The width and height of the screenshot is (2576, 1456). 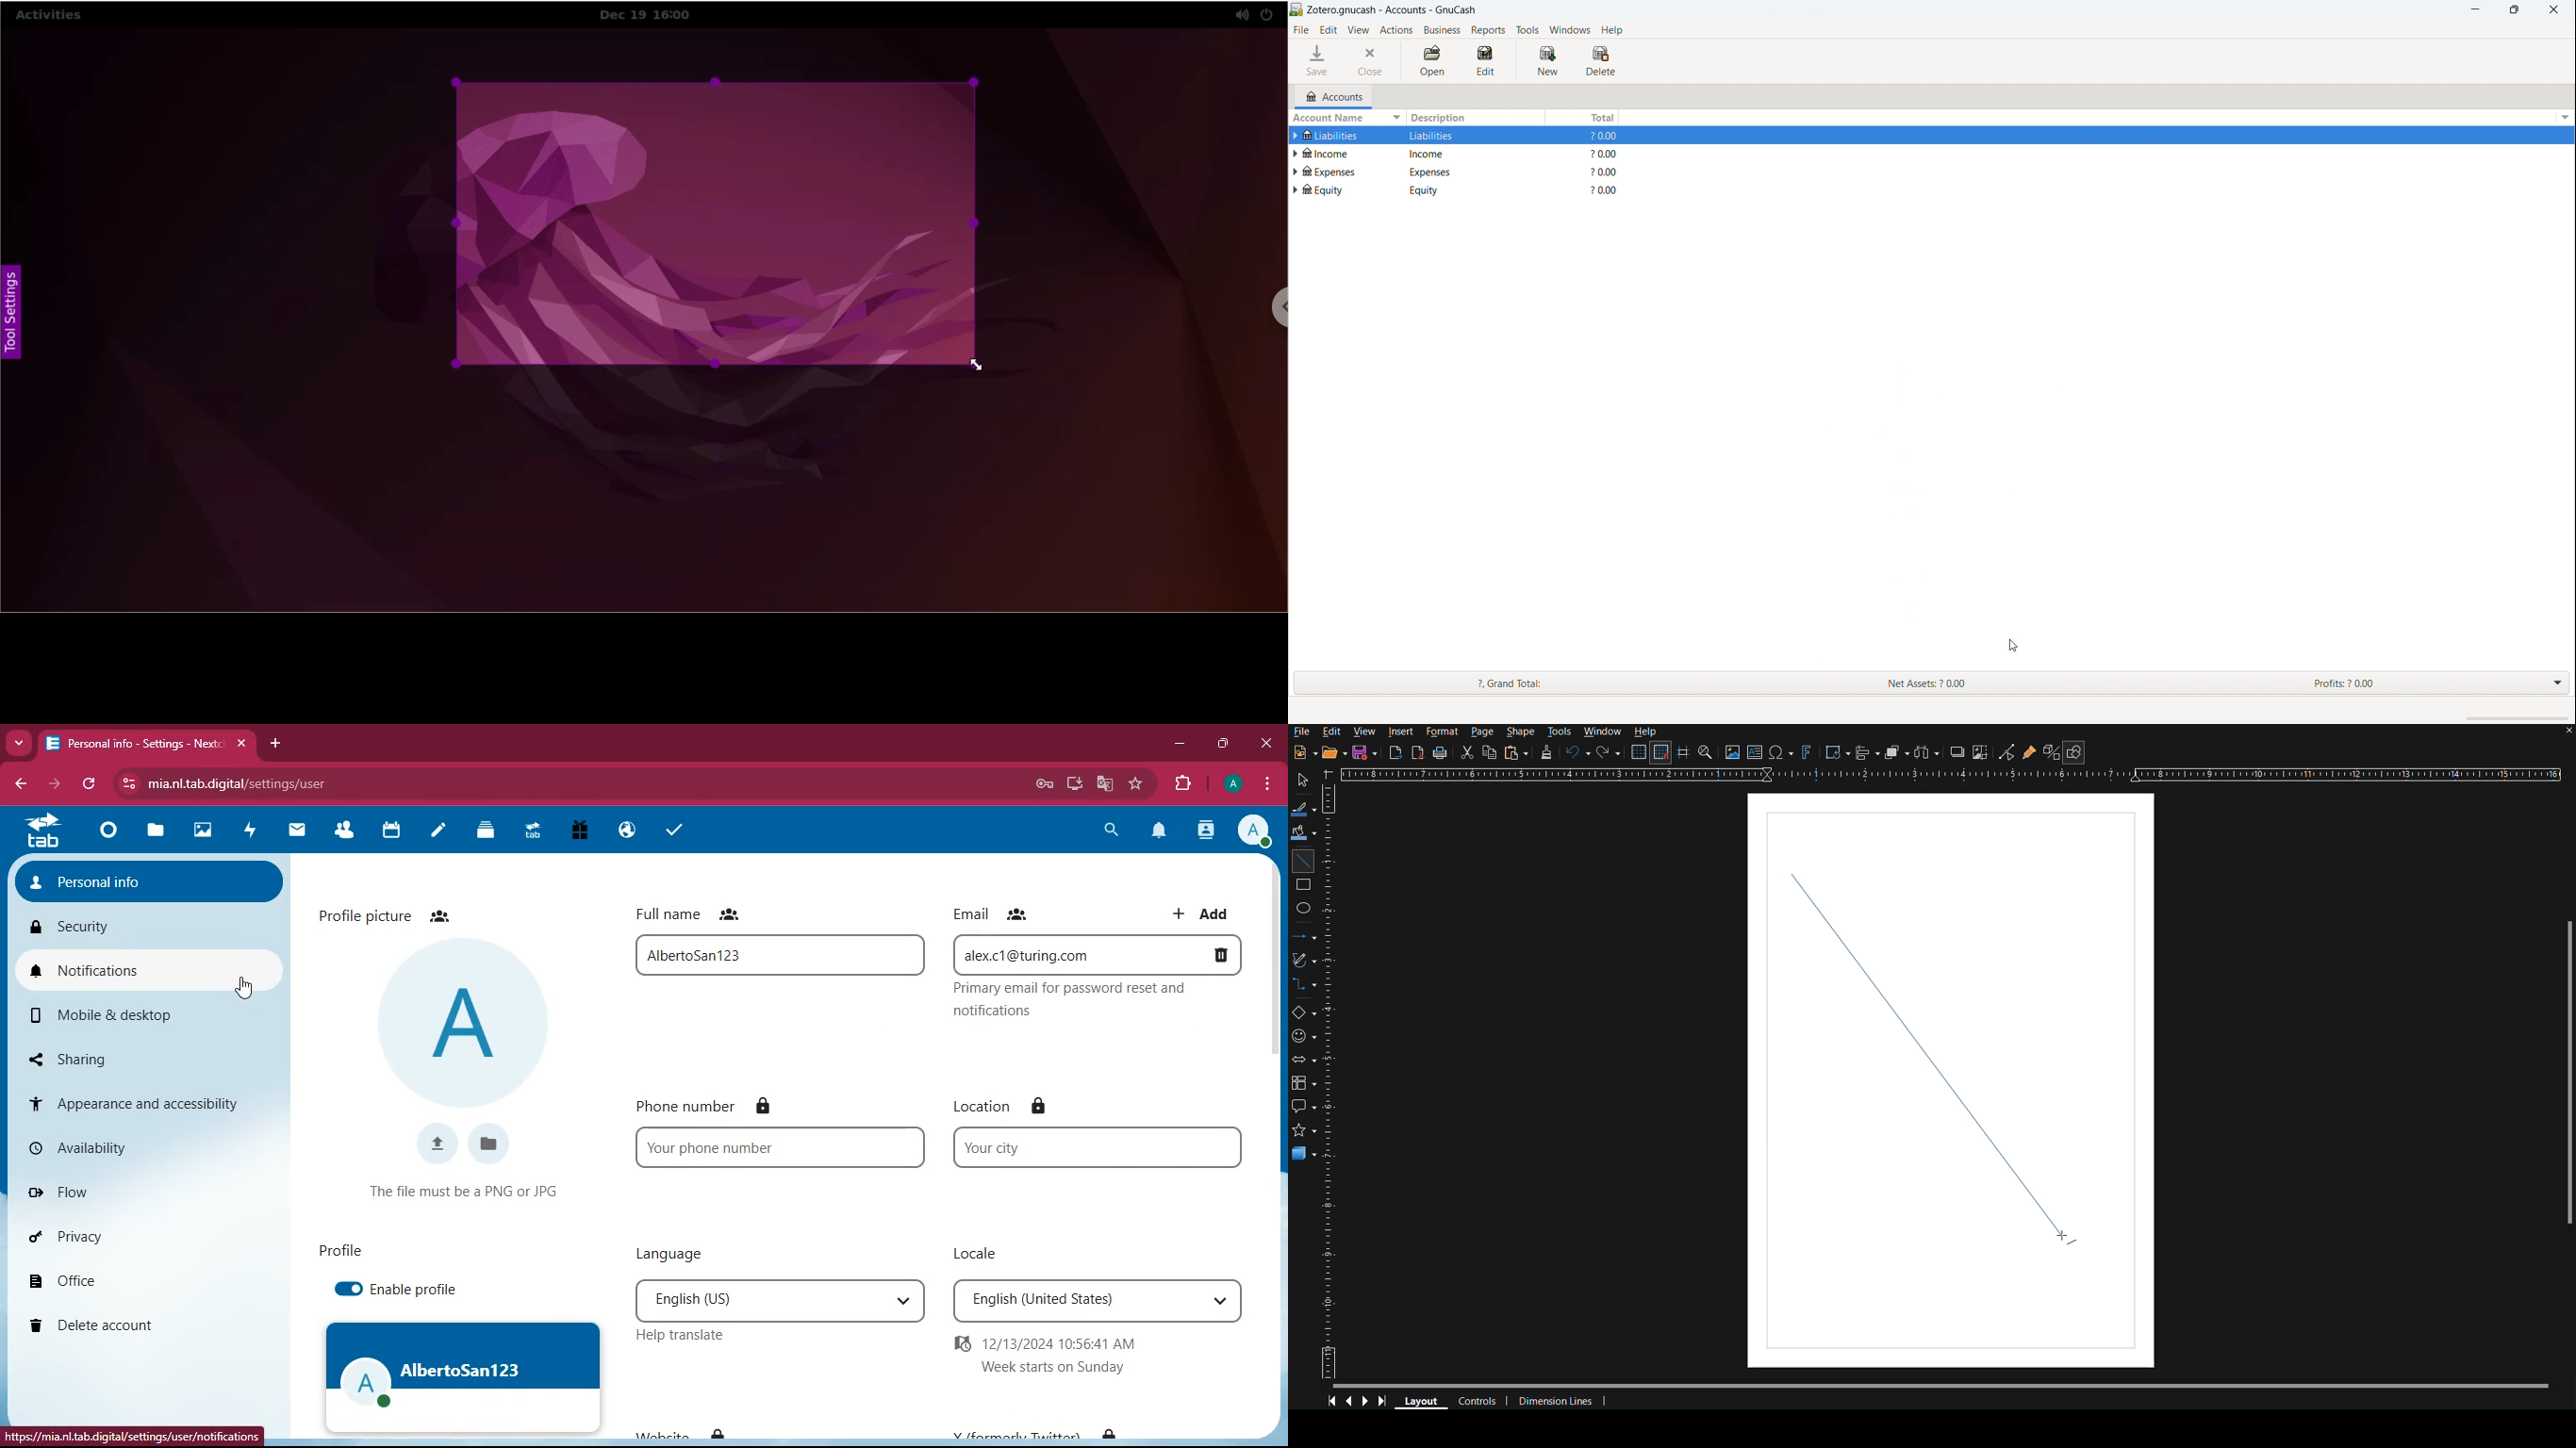 I want to click on activity, so click(x=1207, y=831).